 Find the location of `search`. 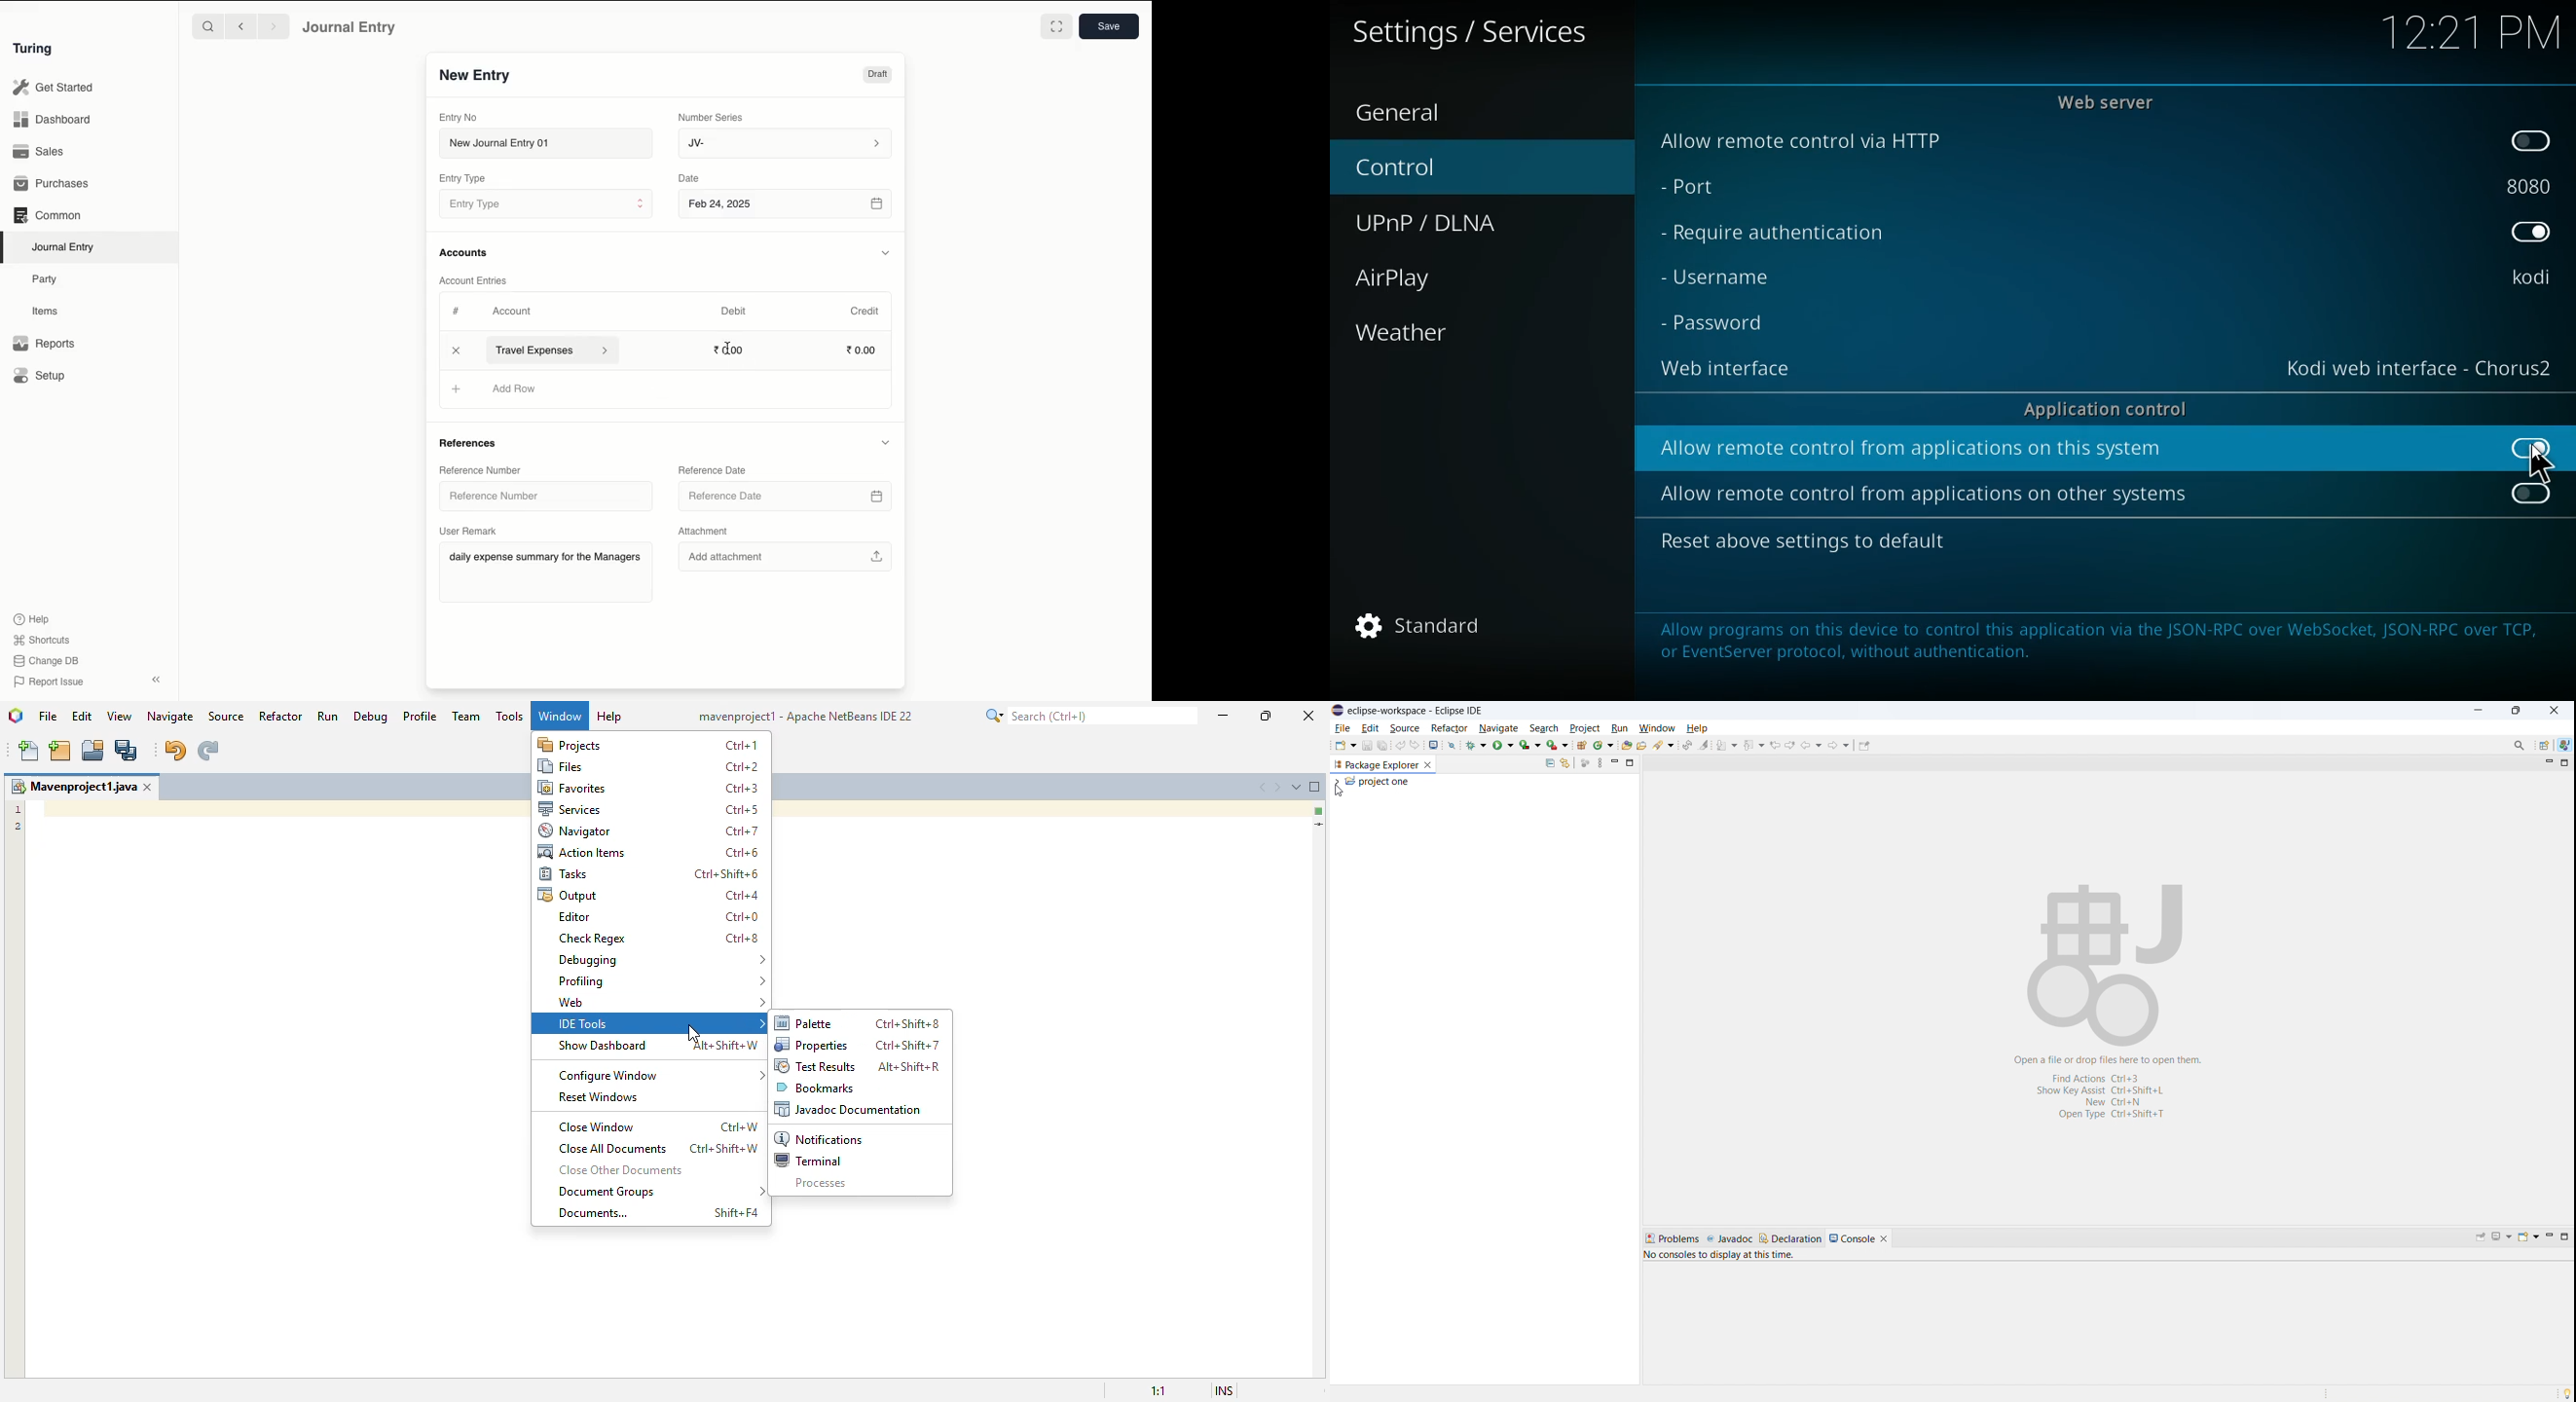

search is located at coordinates (1090, 715).